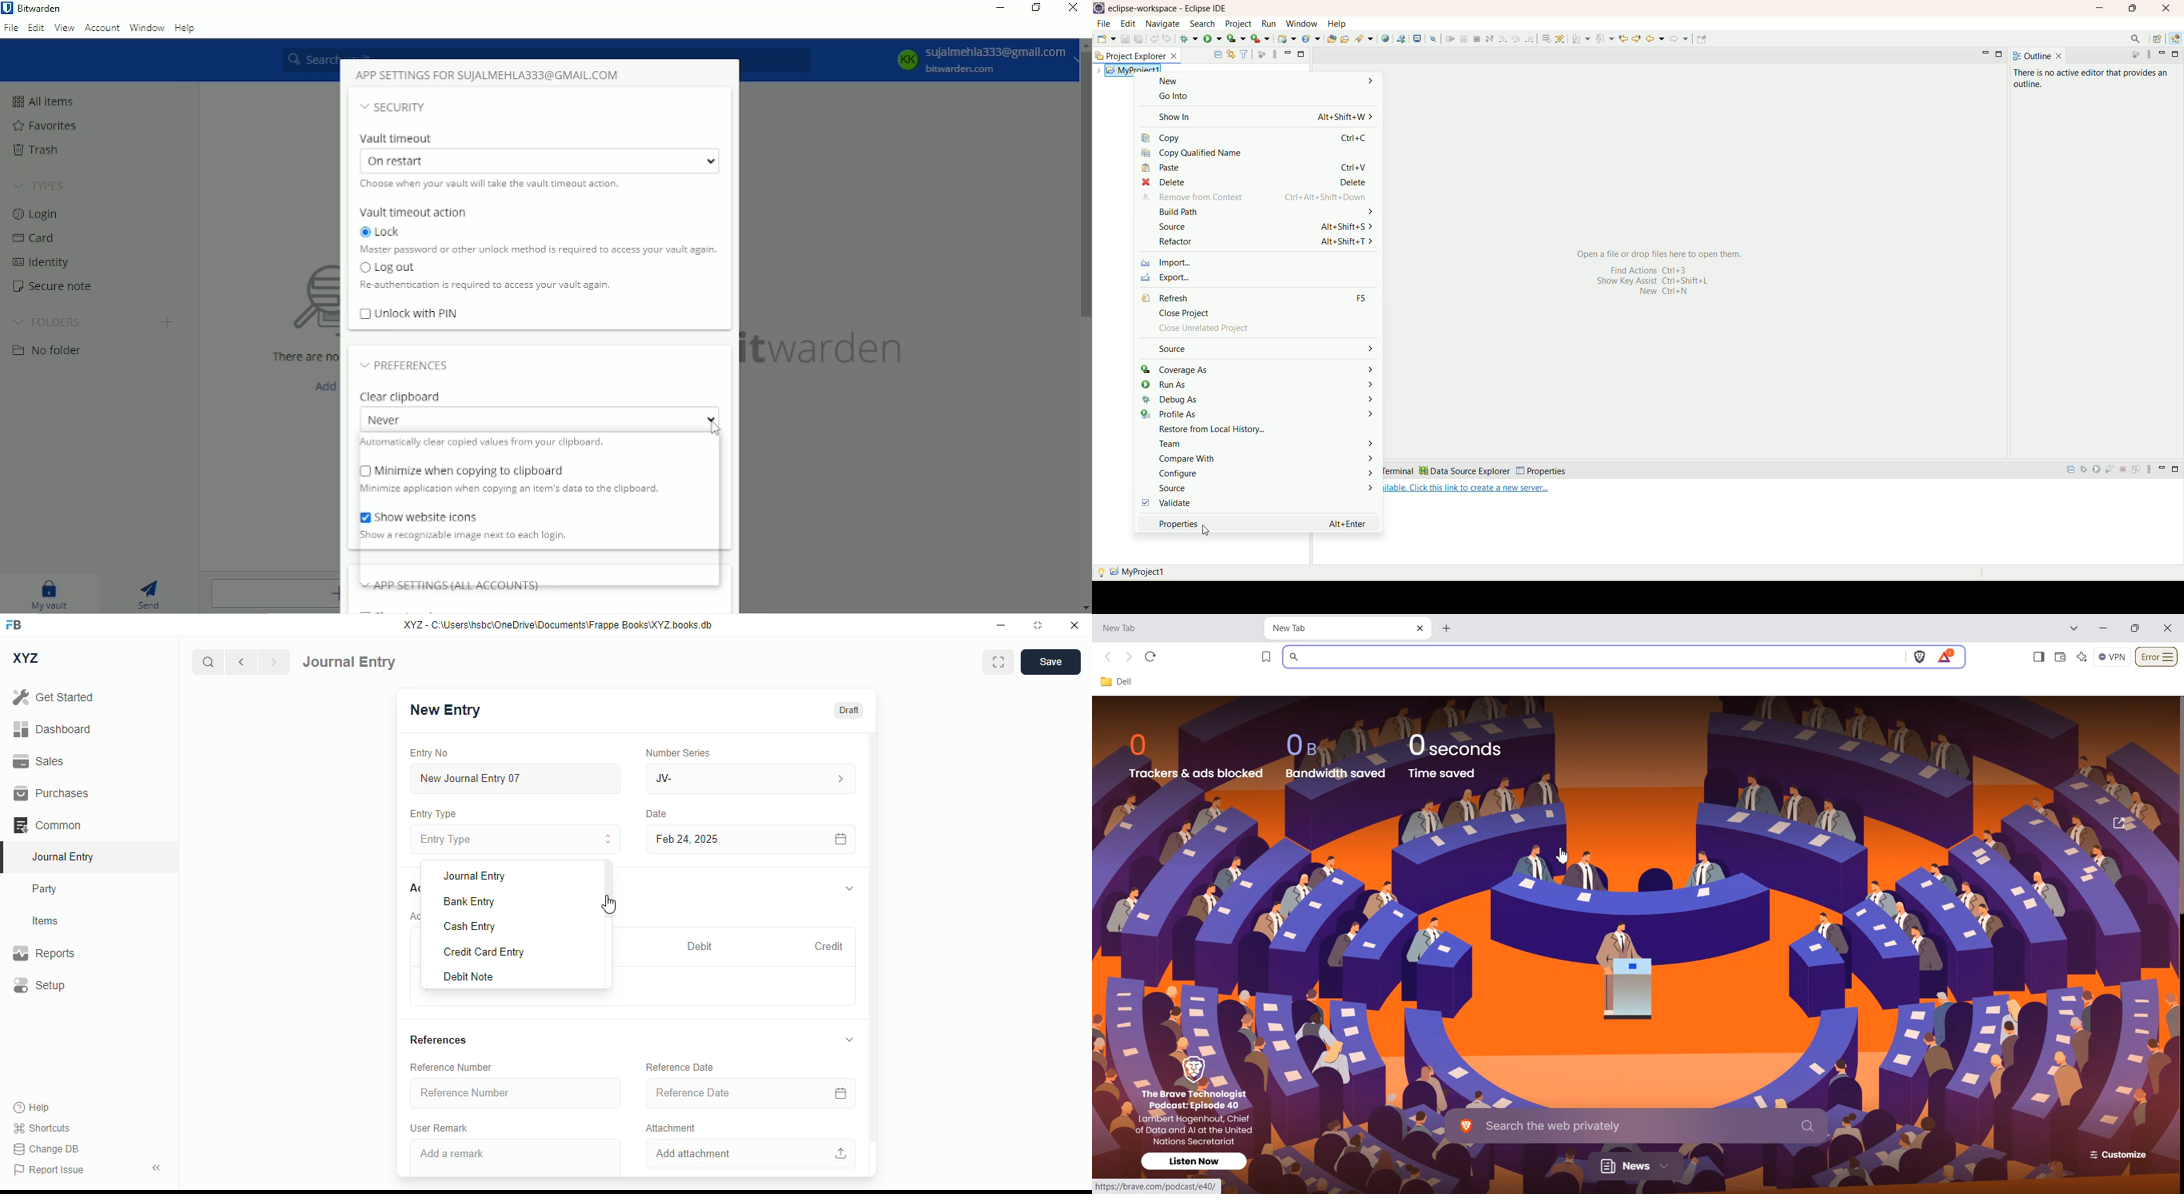 The height and width of the screenshot is (1204, 2184). What do you see at coordinates (411, 315) in the screenshot?
I see `Unlock with PIN` at bounding box center [411, 315].